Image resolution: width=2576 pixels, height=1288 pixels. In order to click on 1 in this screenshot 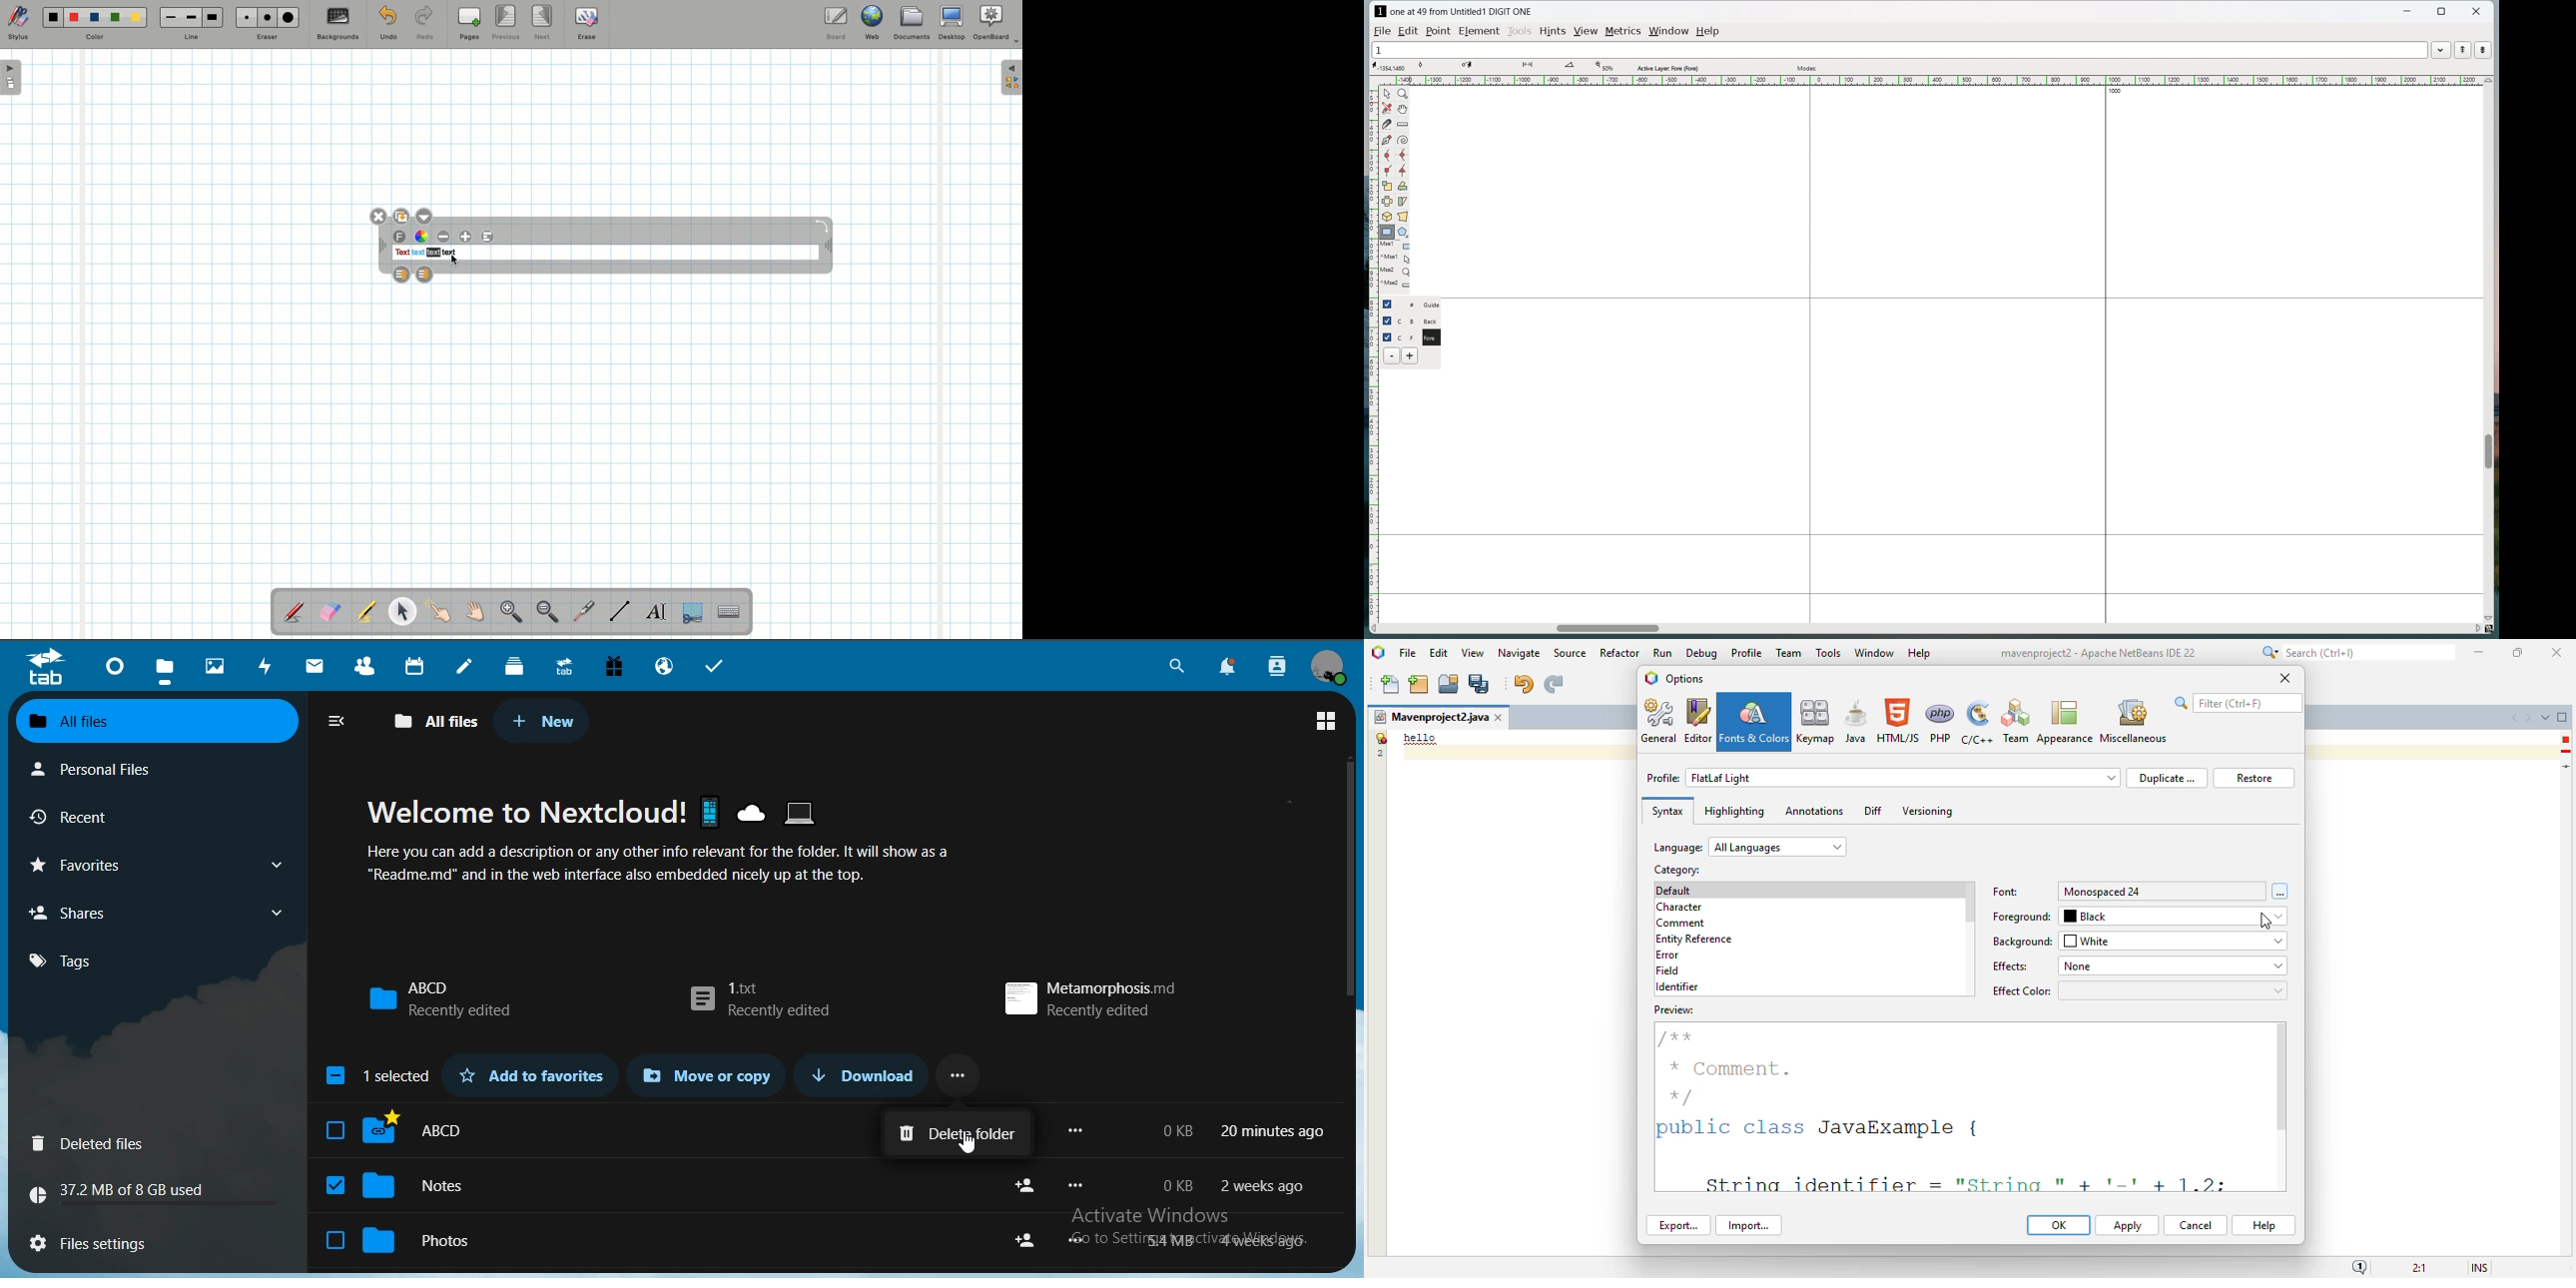, I will do `click(1899, 49)`.